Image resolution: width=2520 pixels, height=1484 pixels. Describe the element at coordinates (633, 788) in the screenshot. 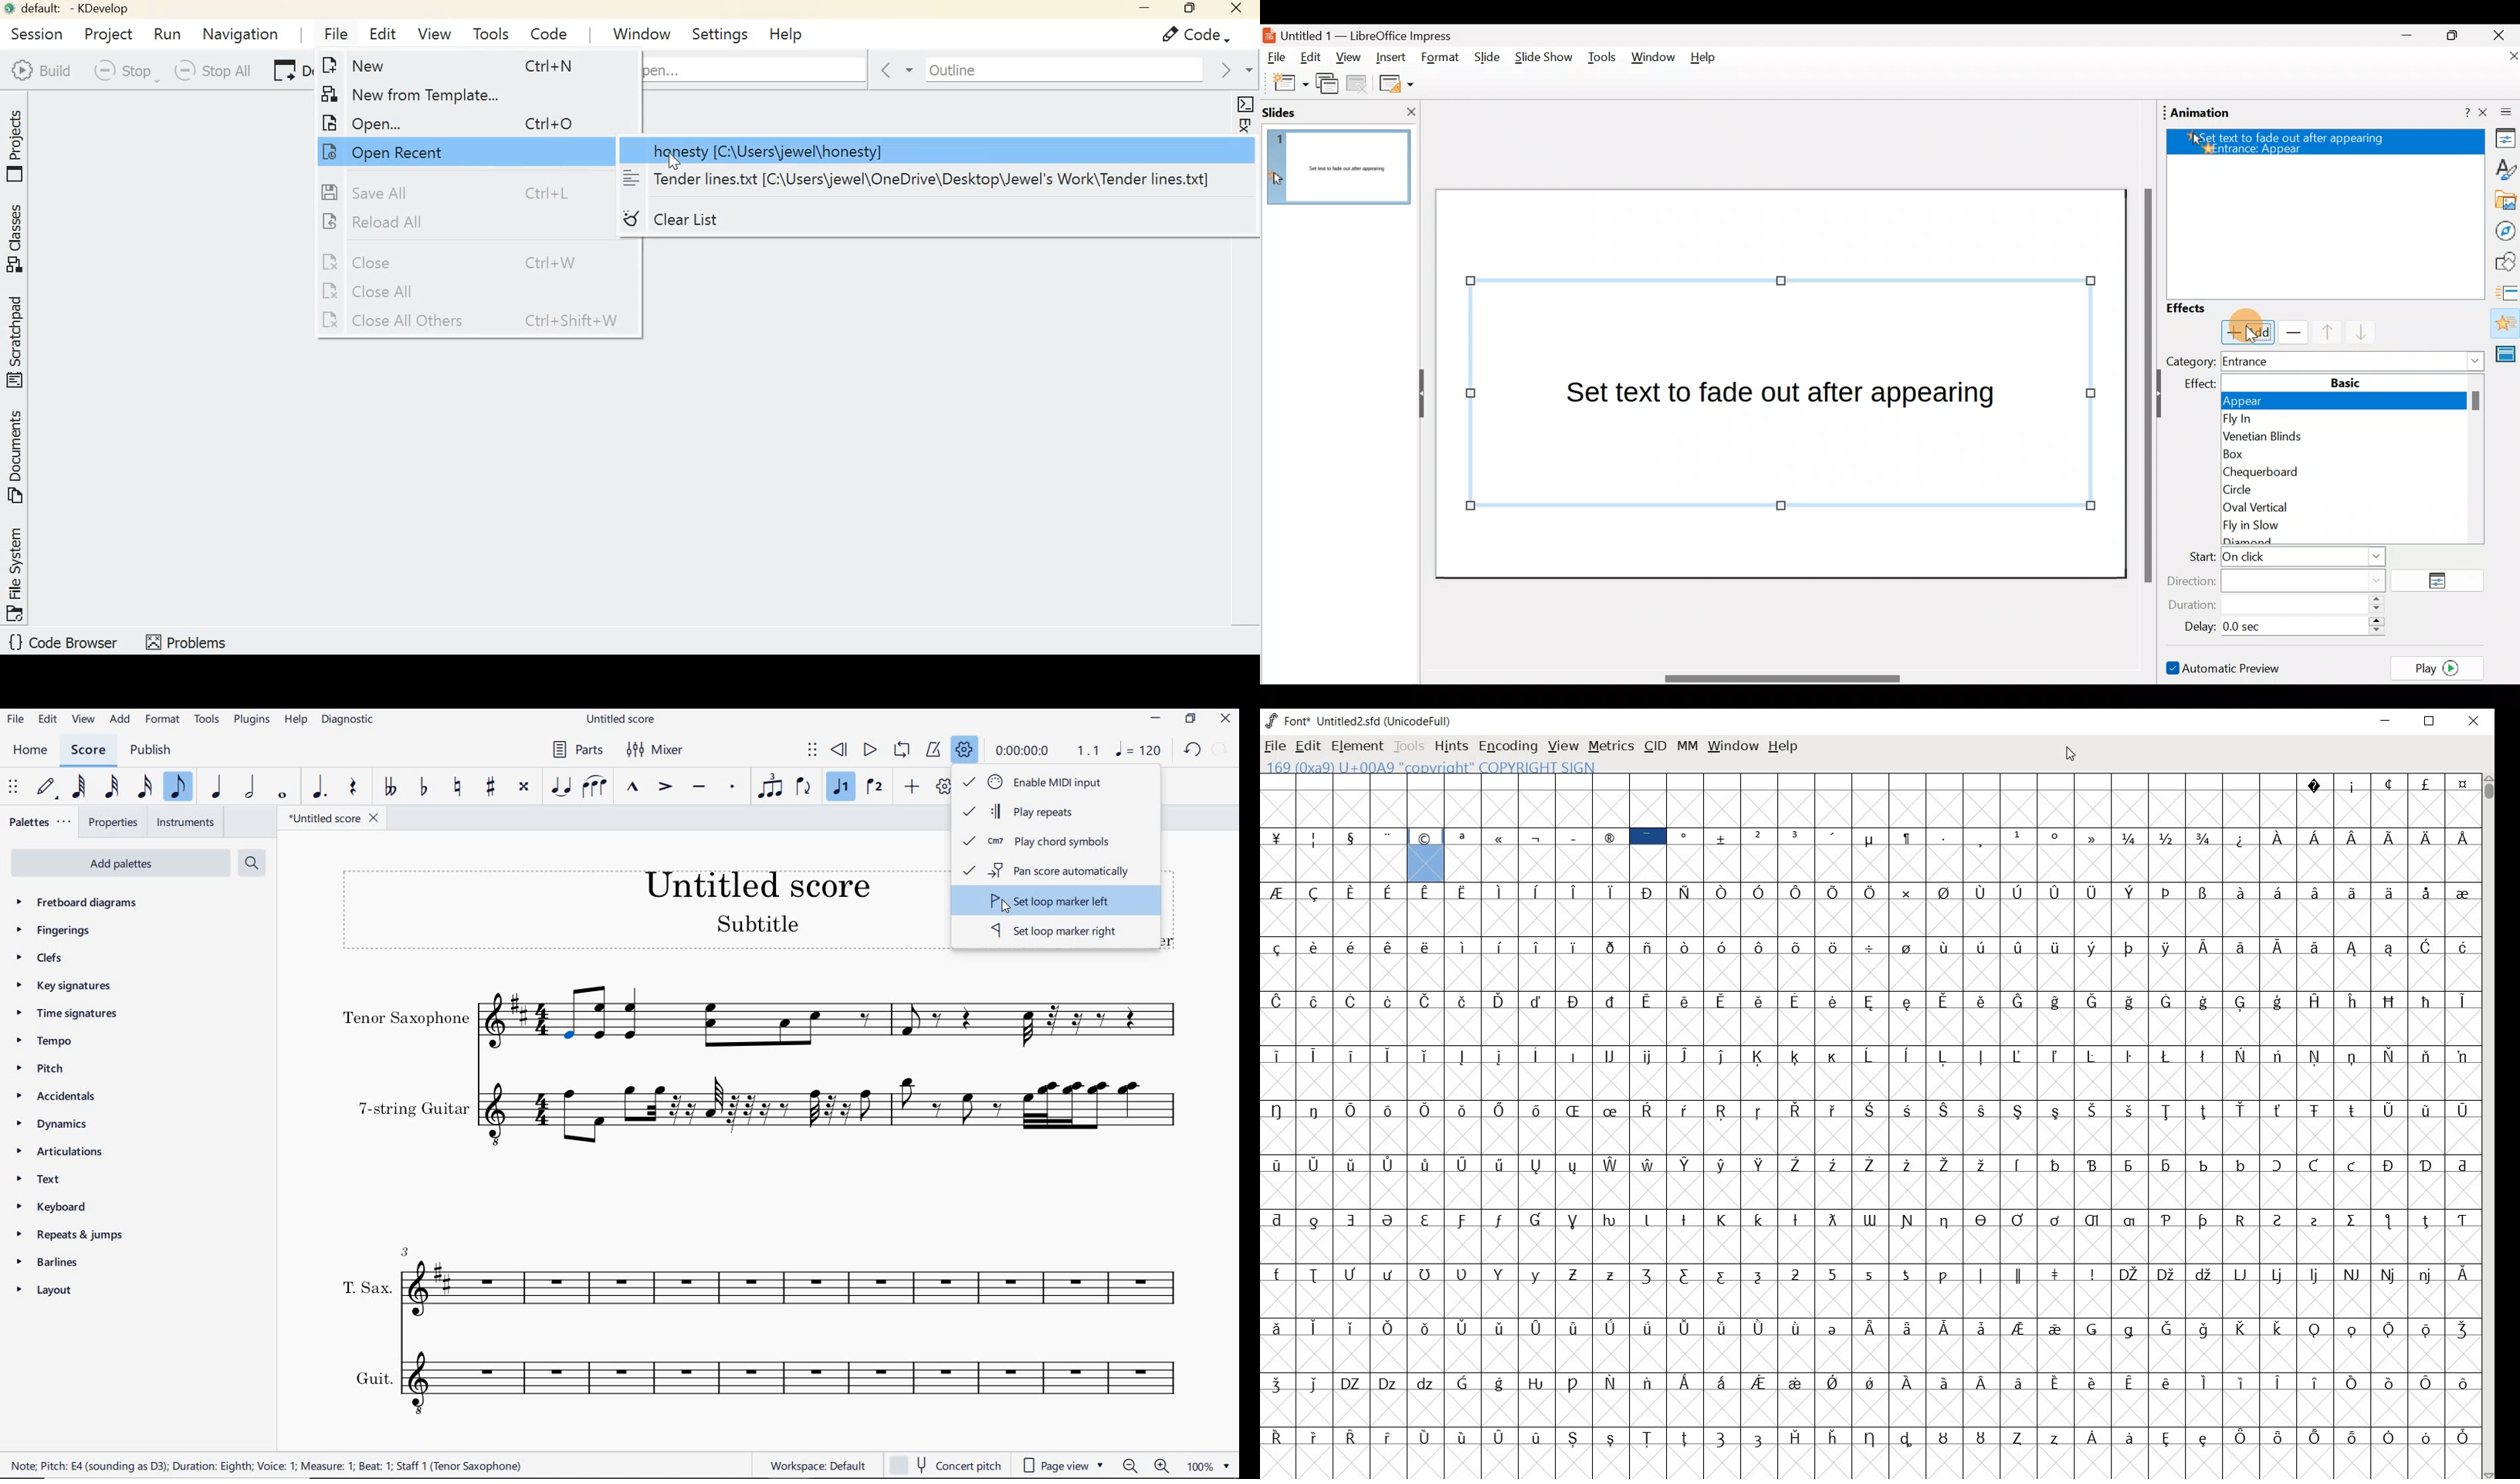

I see `MARCATO` at that location.